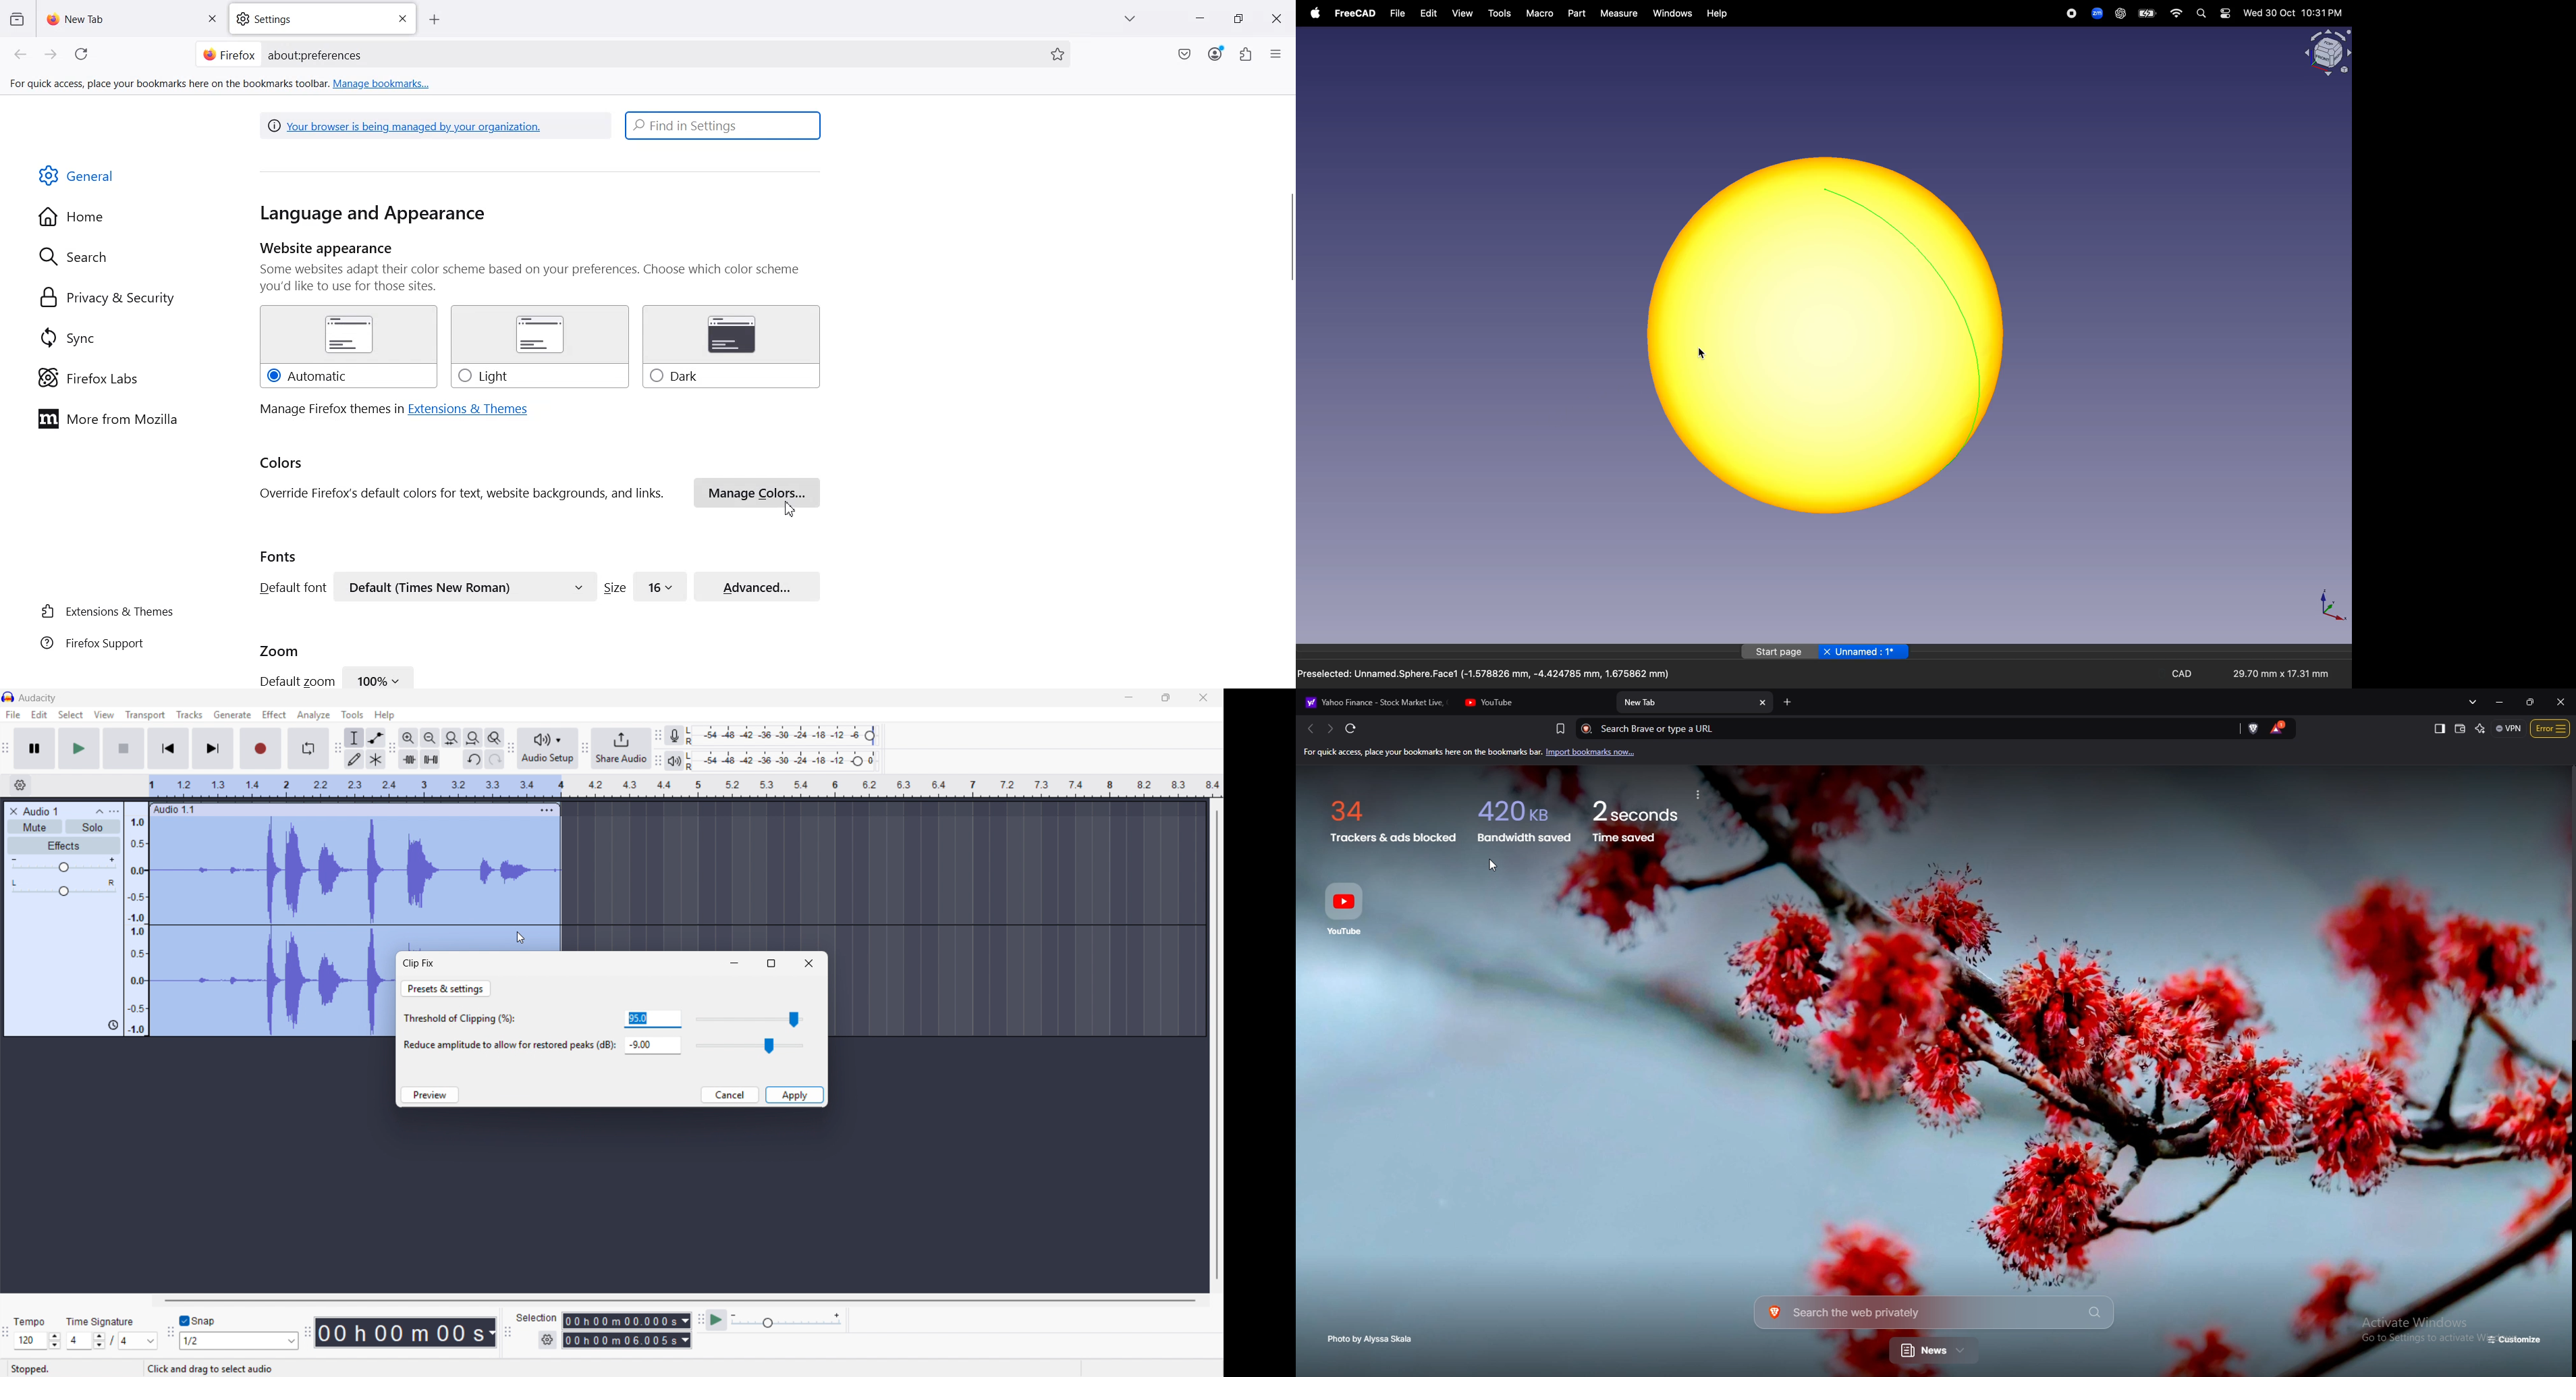 The width and height of the screenshot is (2576, 1400). What do you see at coordinates (145, 715) in the screenshot?
I see `Transport` at bounding box center [145, 715].